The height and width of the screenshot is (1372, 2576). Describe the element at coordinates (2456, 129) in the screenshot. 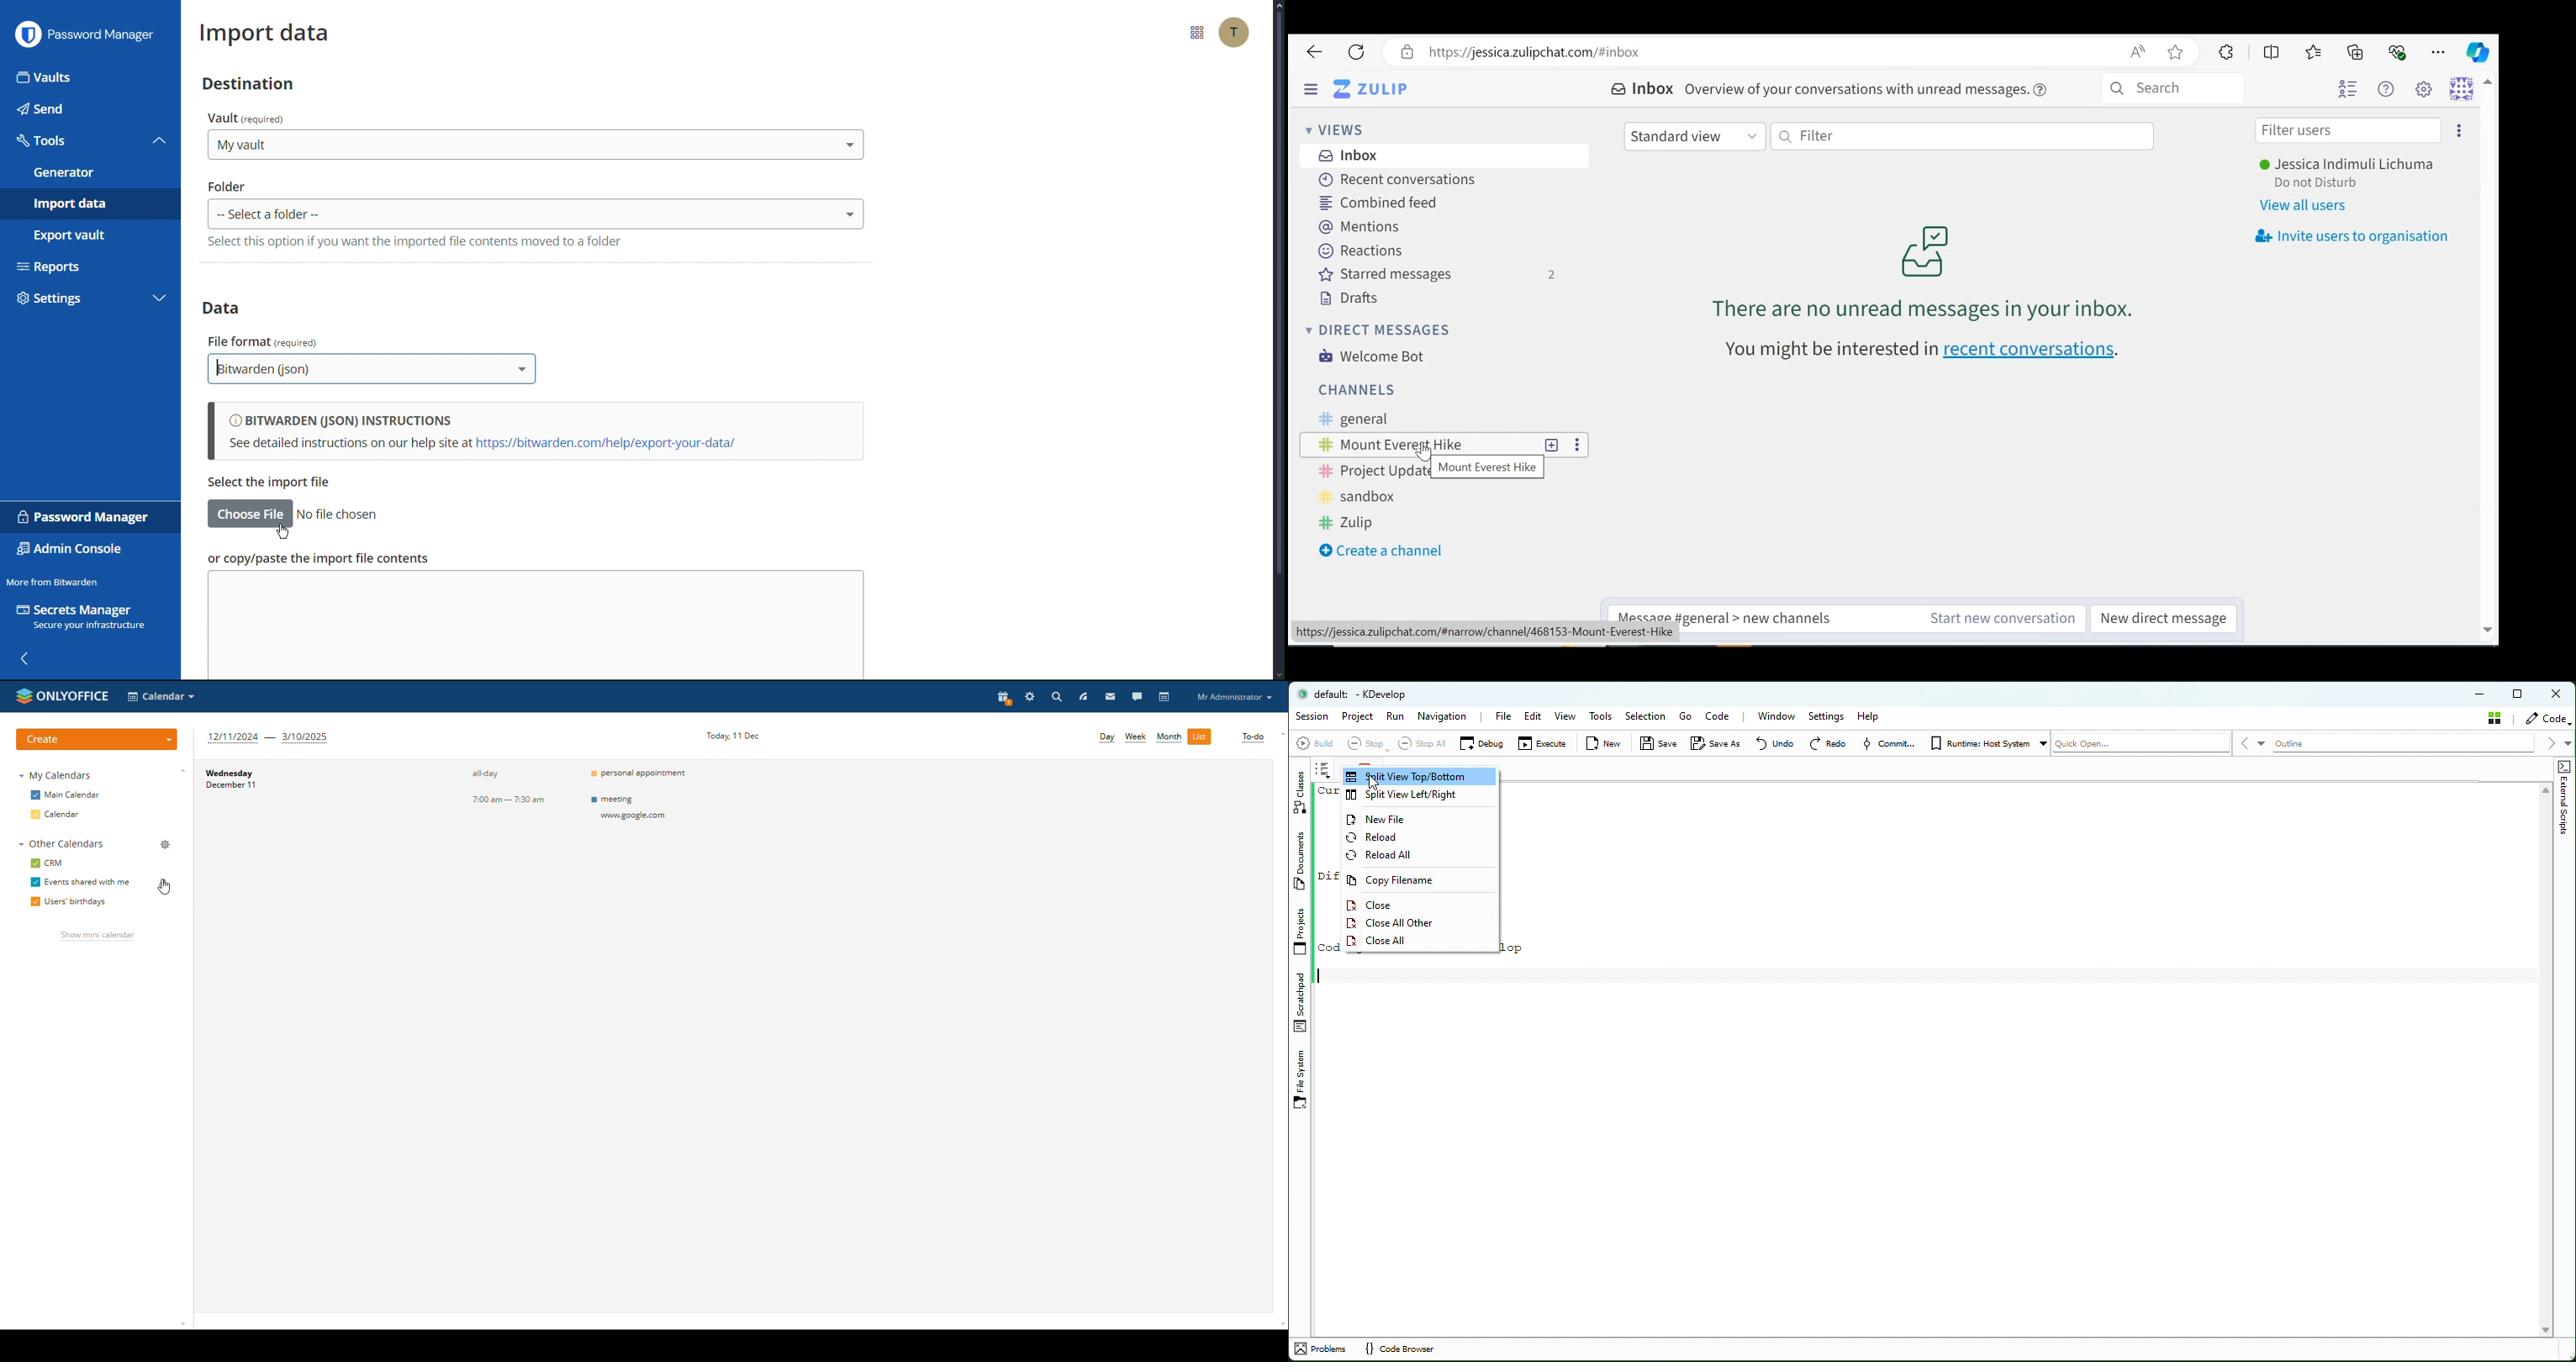

I see `More options` at that location.